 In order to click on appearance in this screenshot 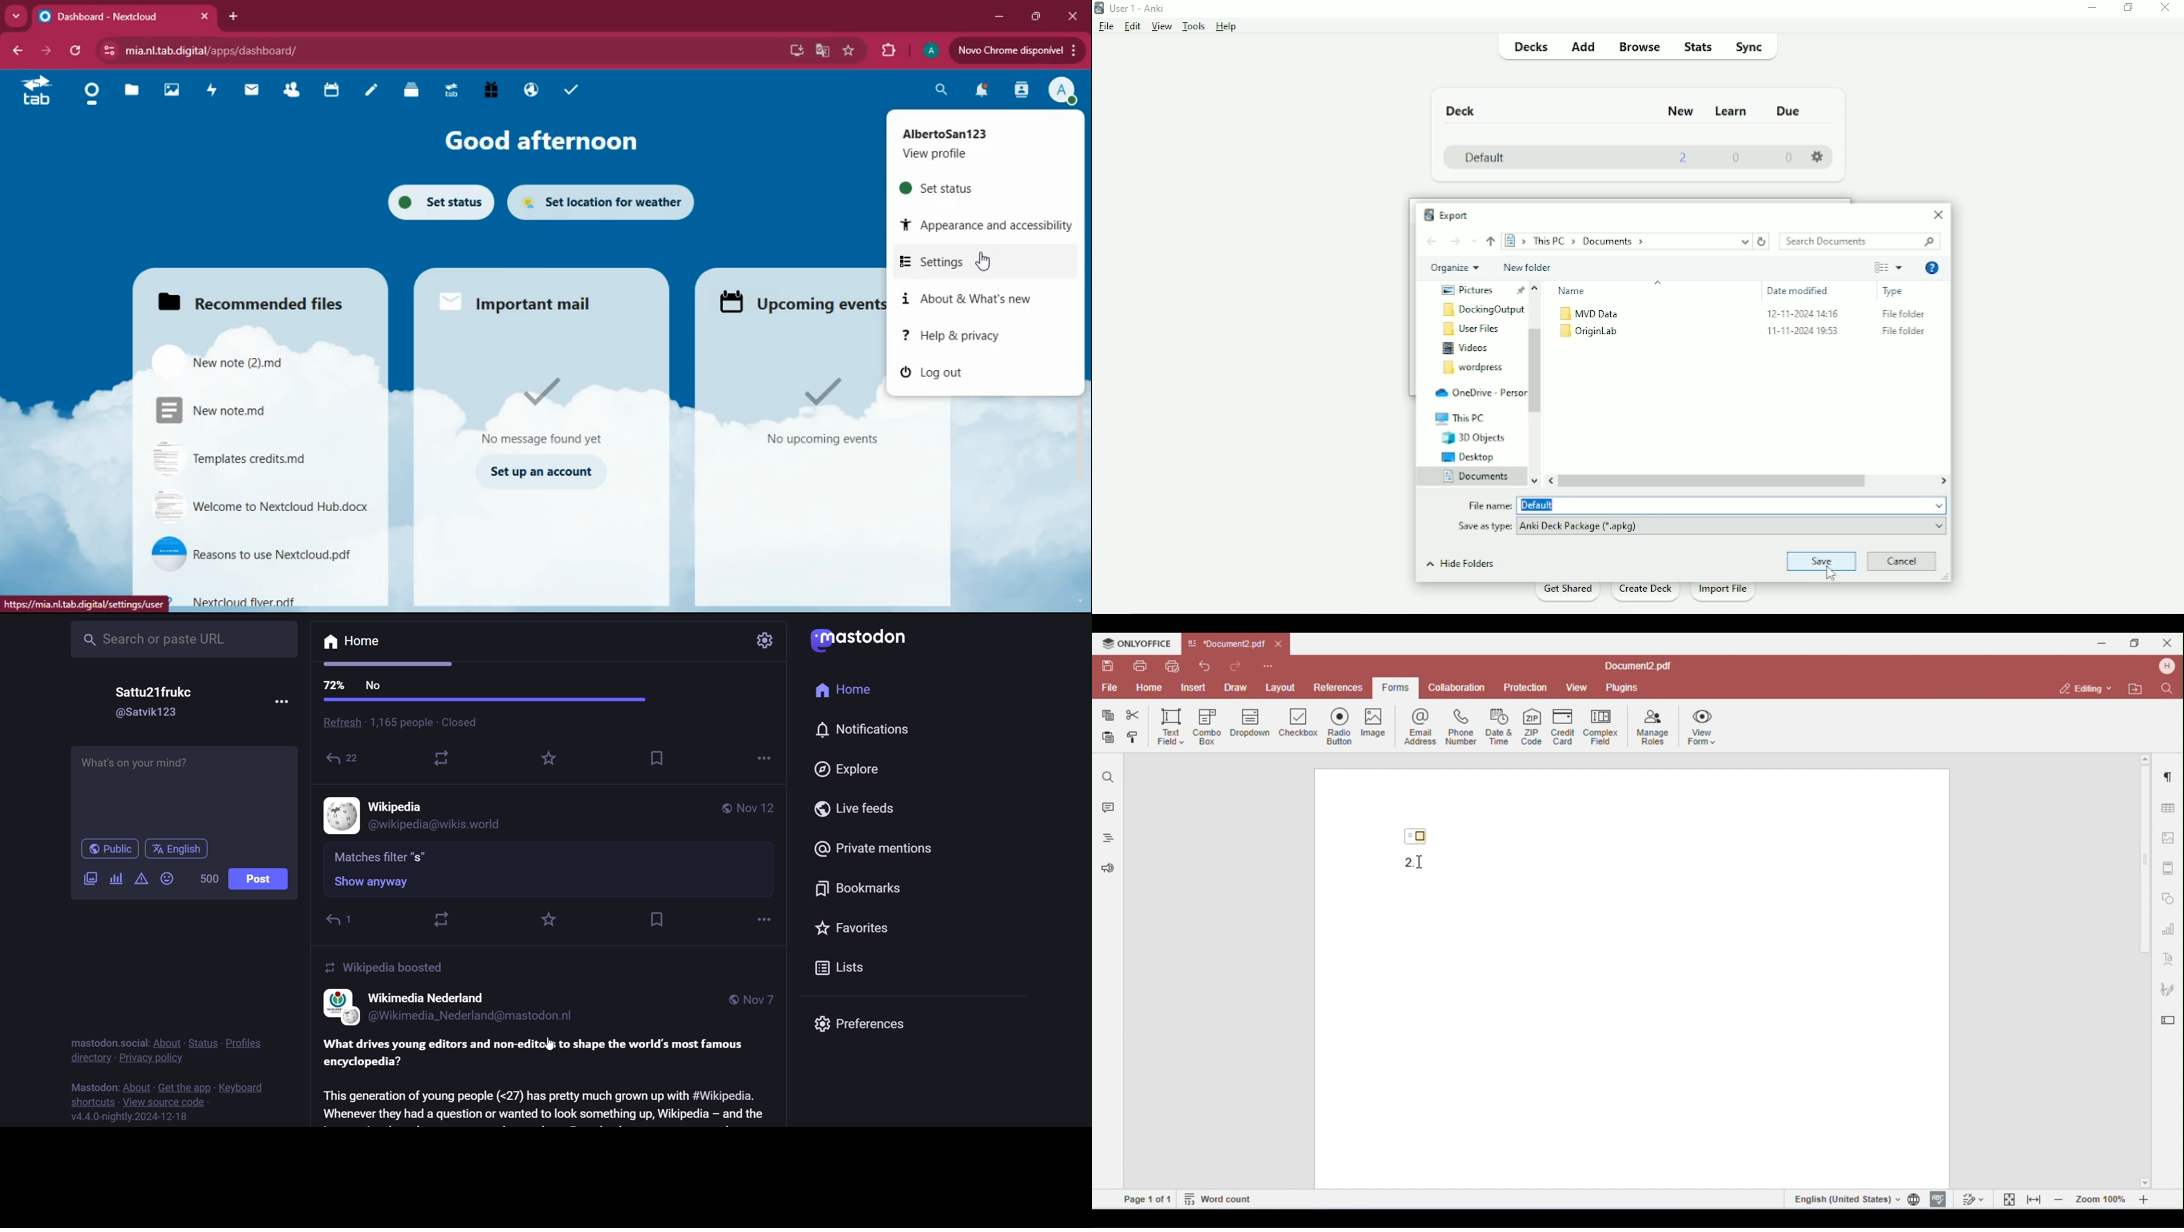, I will do `click(988, 223)`.